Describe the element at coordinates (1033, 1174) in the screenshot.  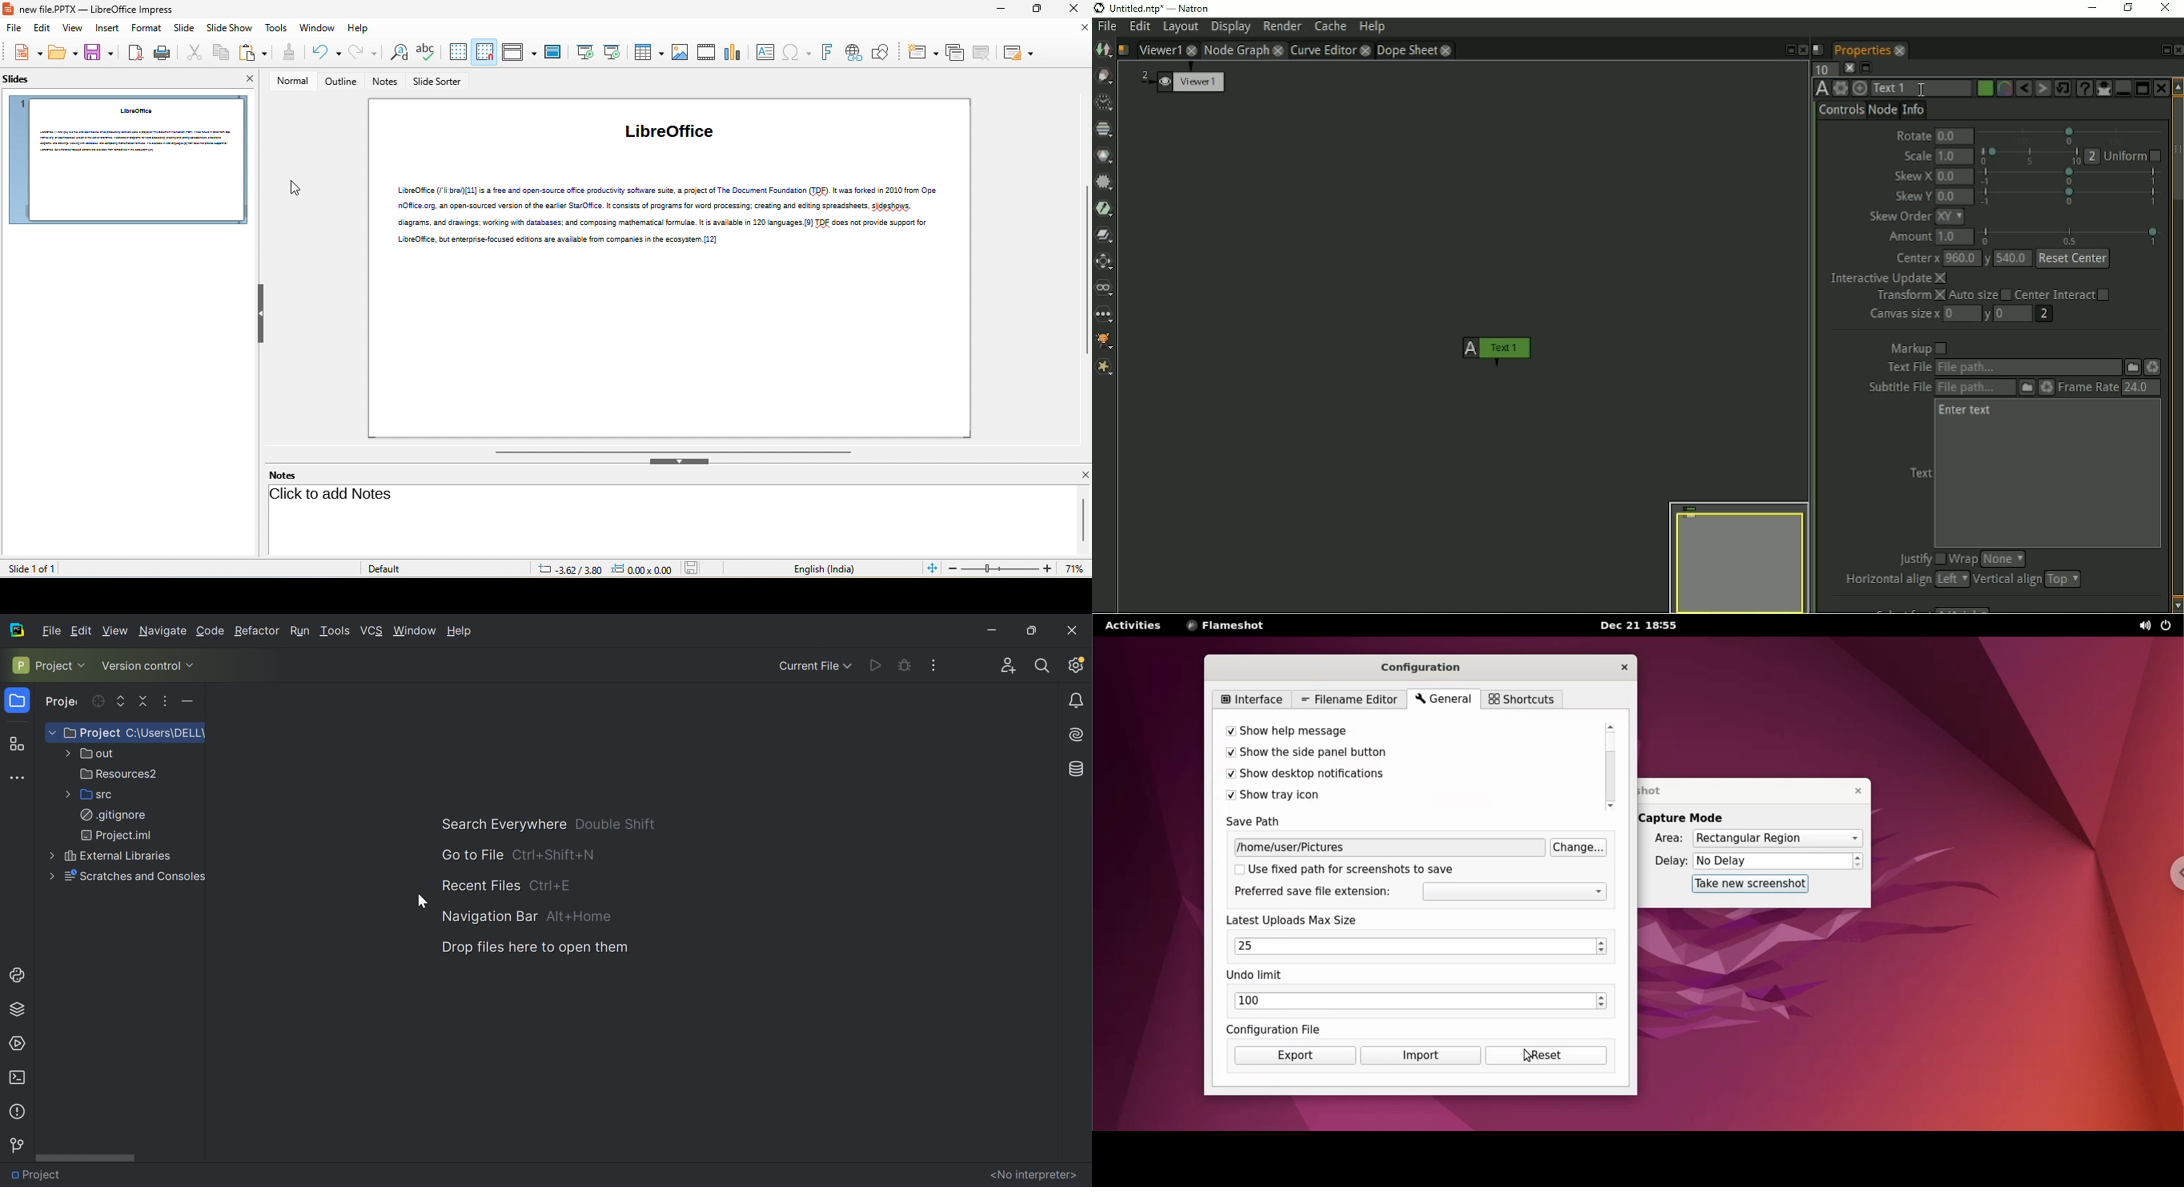
I see `<No interpreter>` at that location.